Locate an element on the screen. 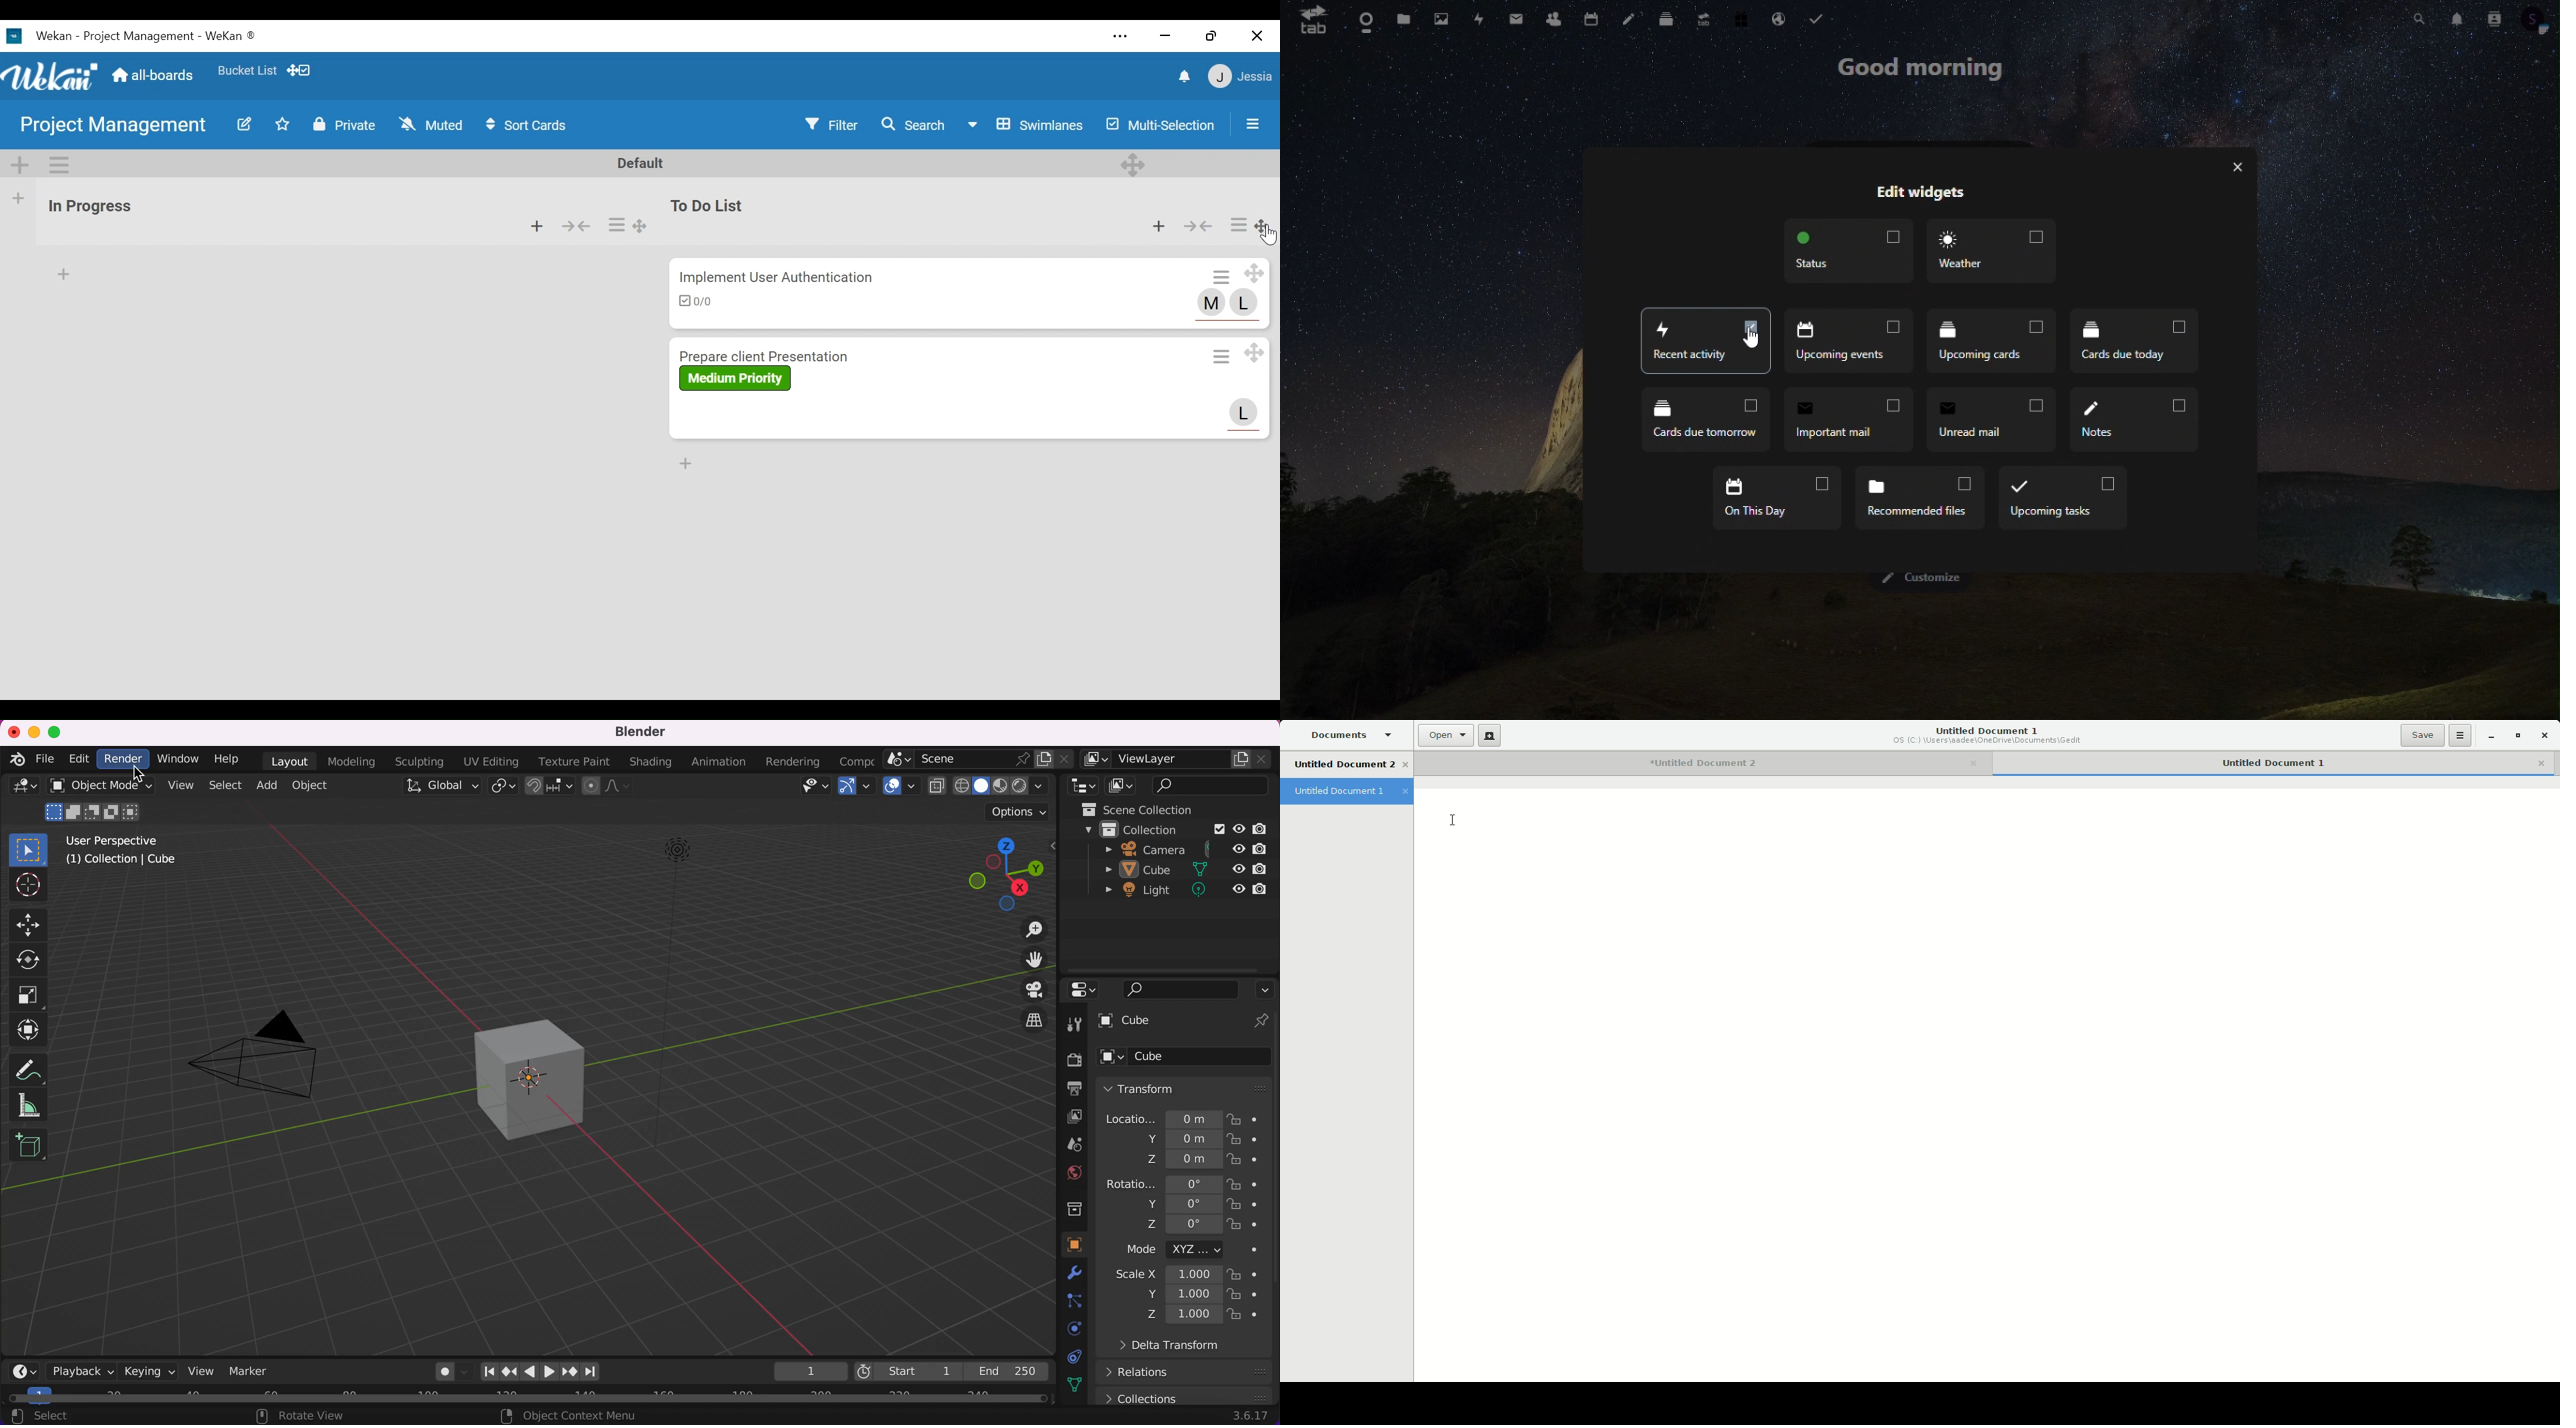  cards due today is located at coordinates (2132, 342).